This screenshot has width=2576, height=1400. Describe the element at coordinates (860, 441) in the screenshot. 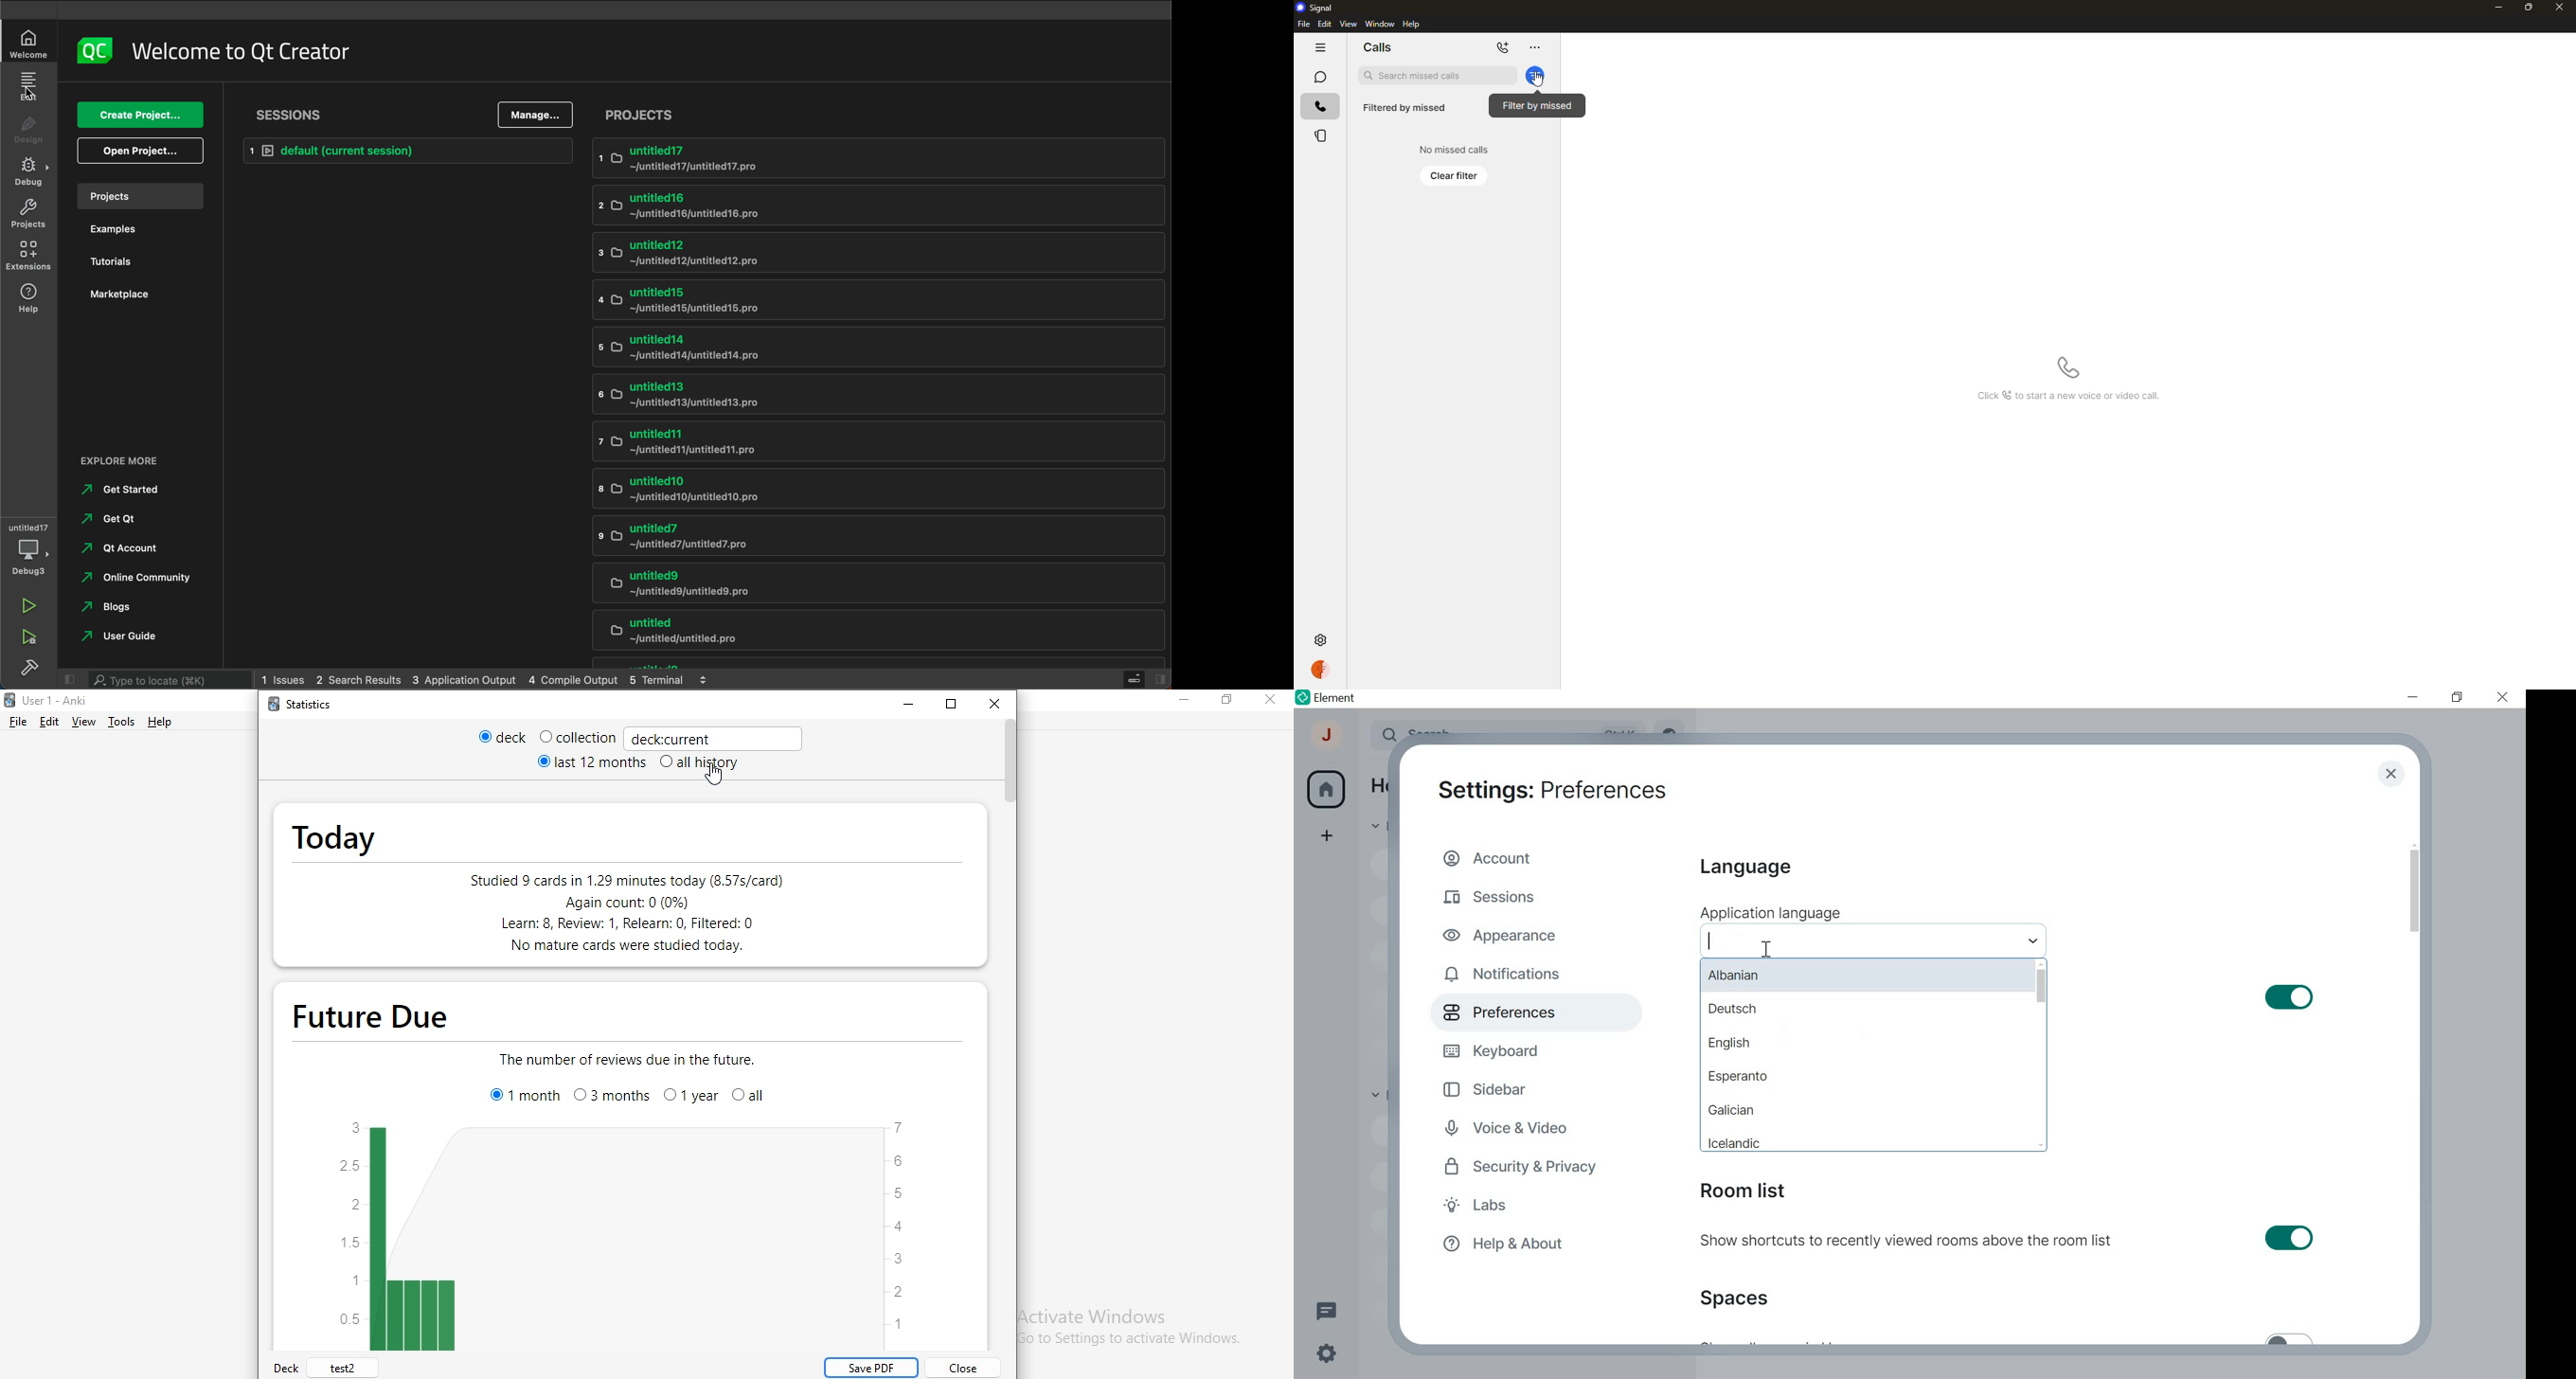

I see `untitled 11` at that location.